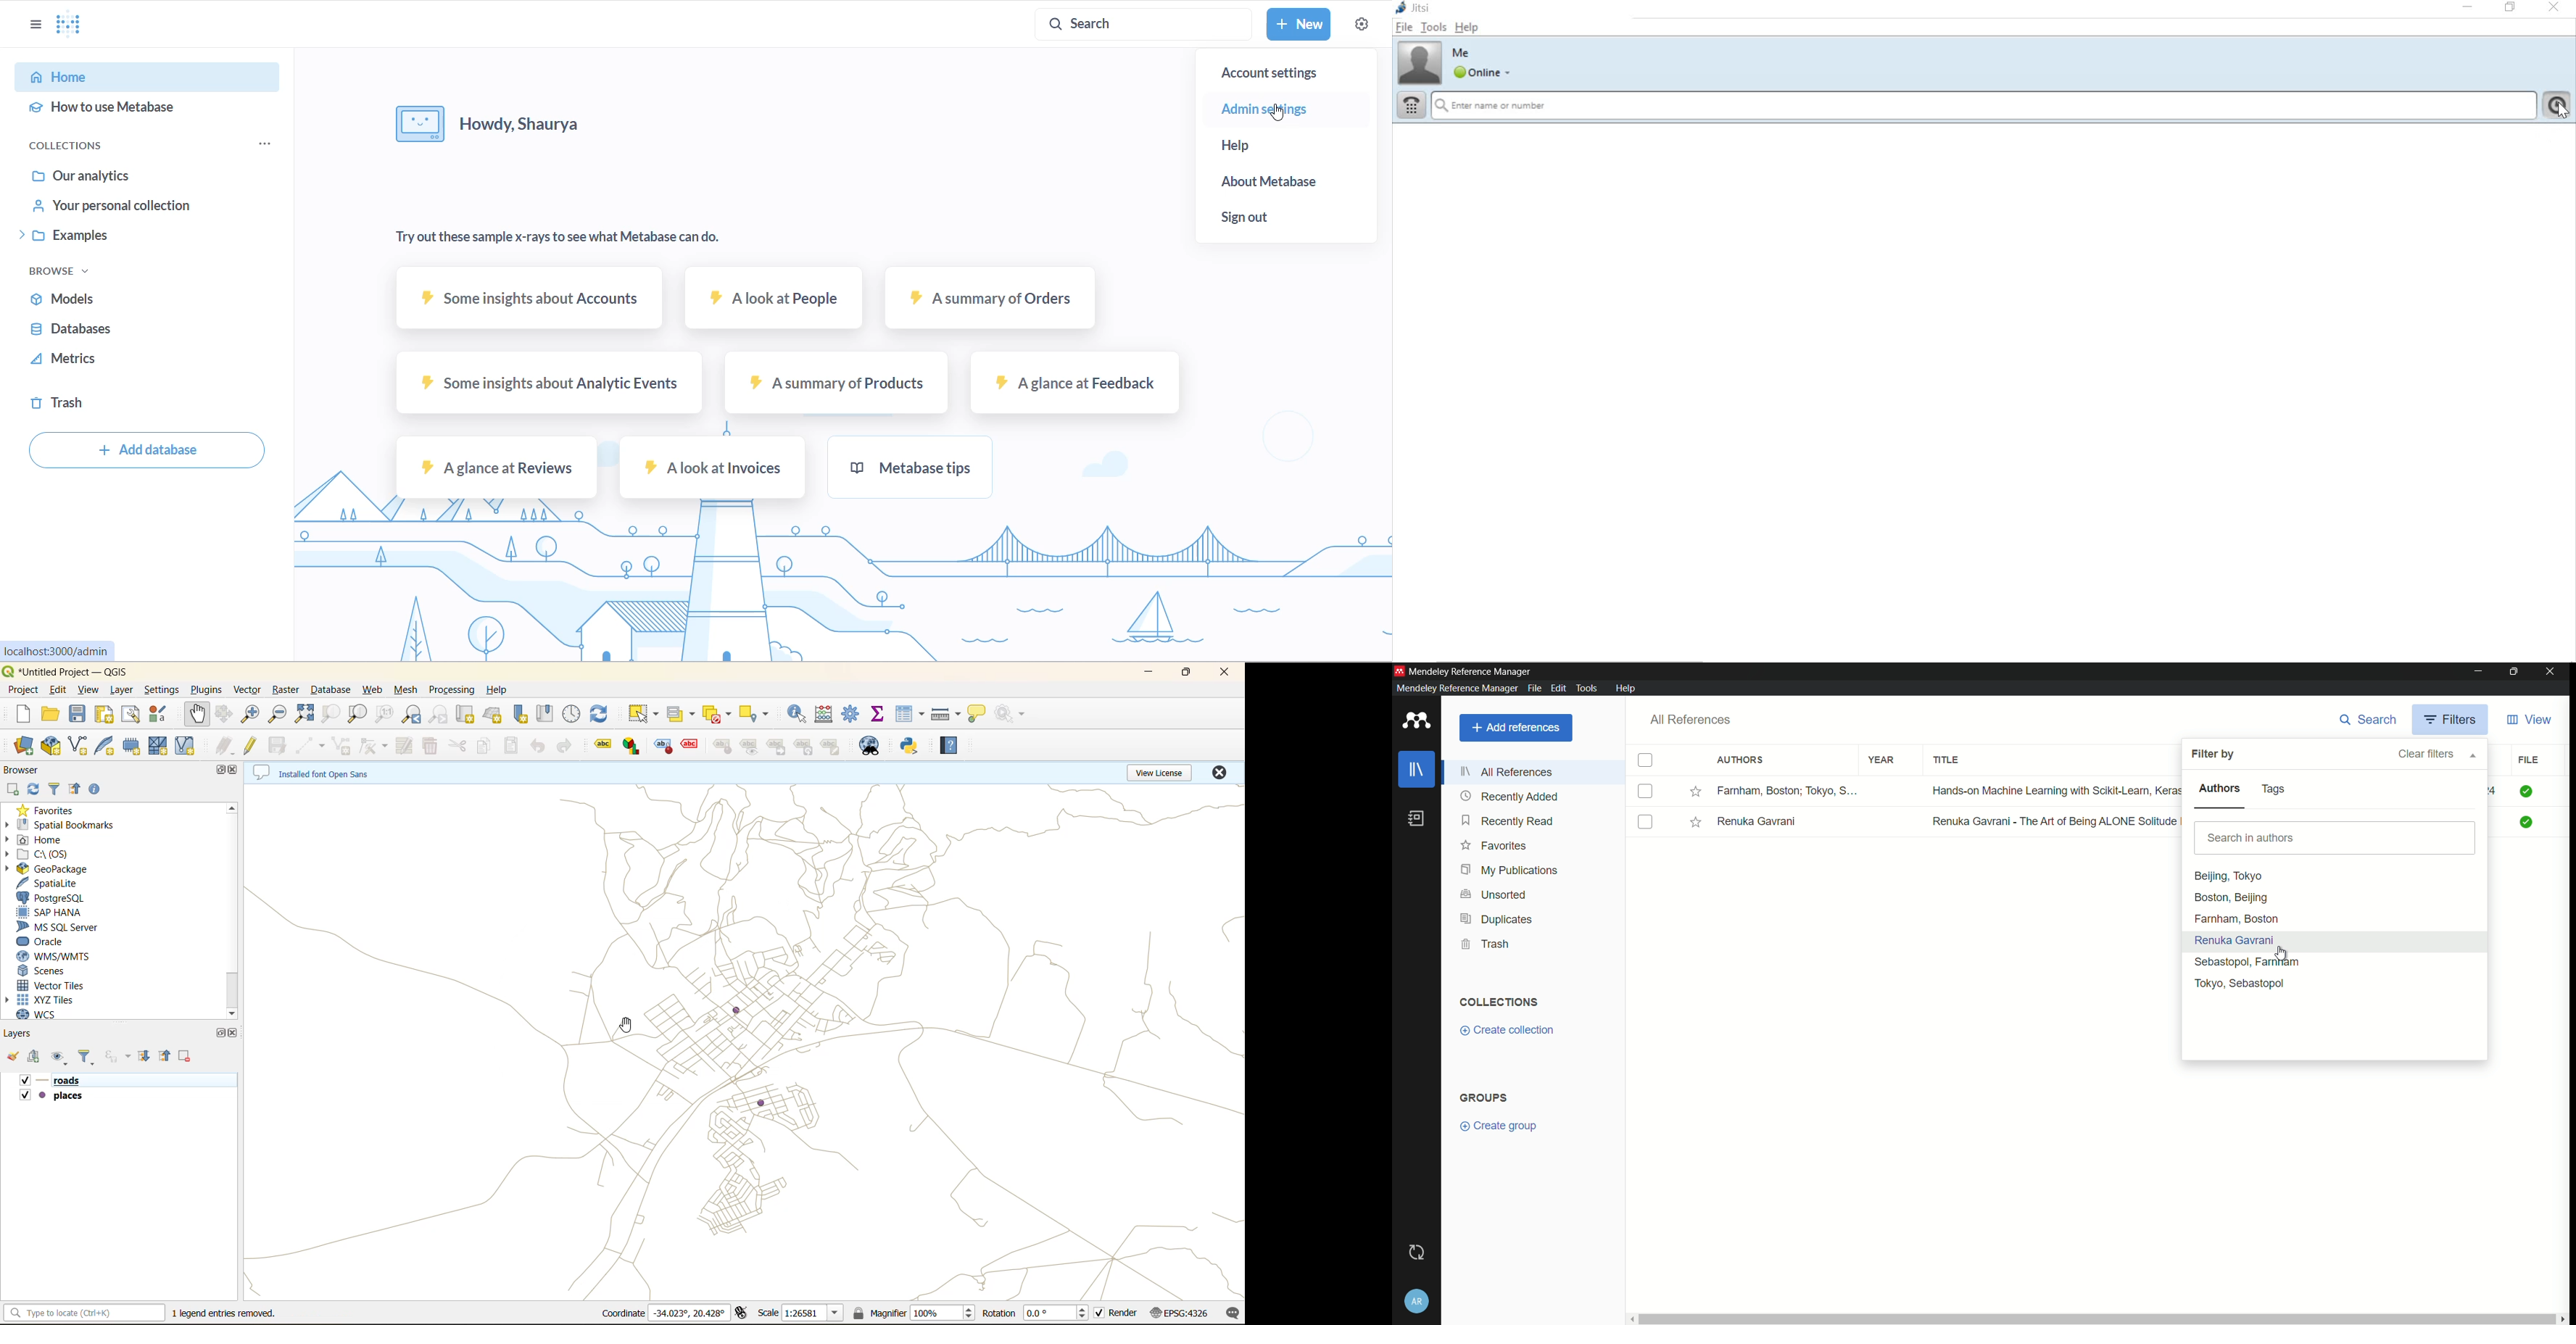  Describe the element at coordinates (1510, 870) in the screenshot. I see `my publications` at that location.